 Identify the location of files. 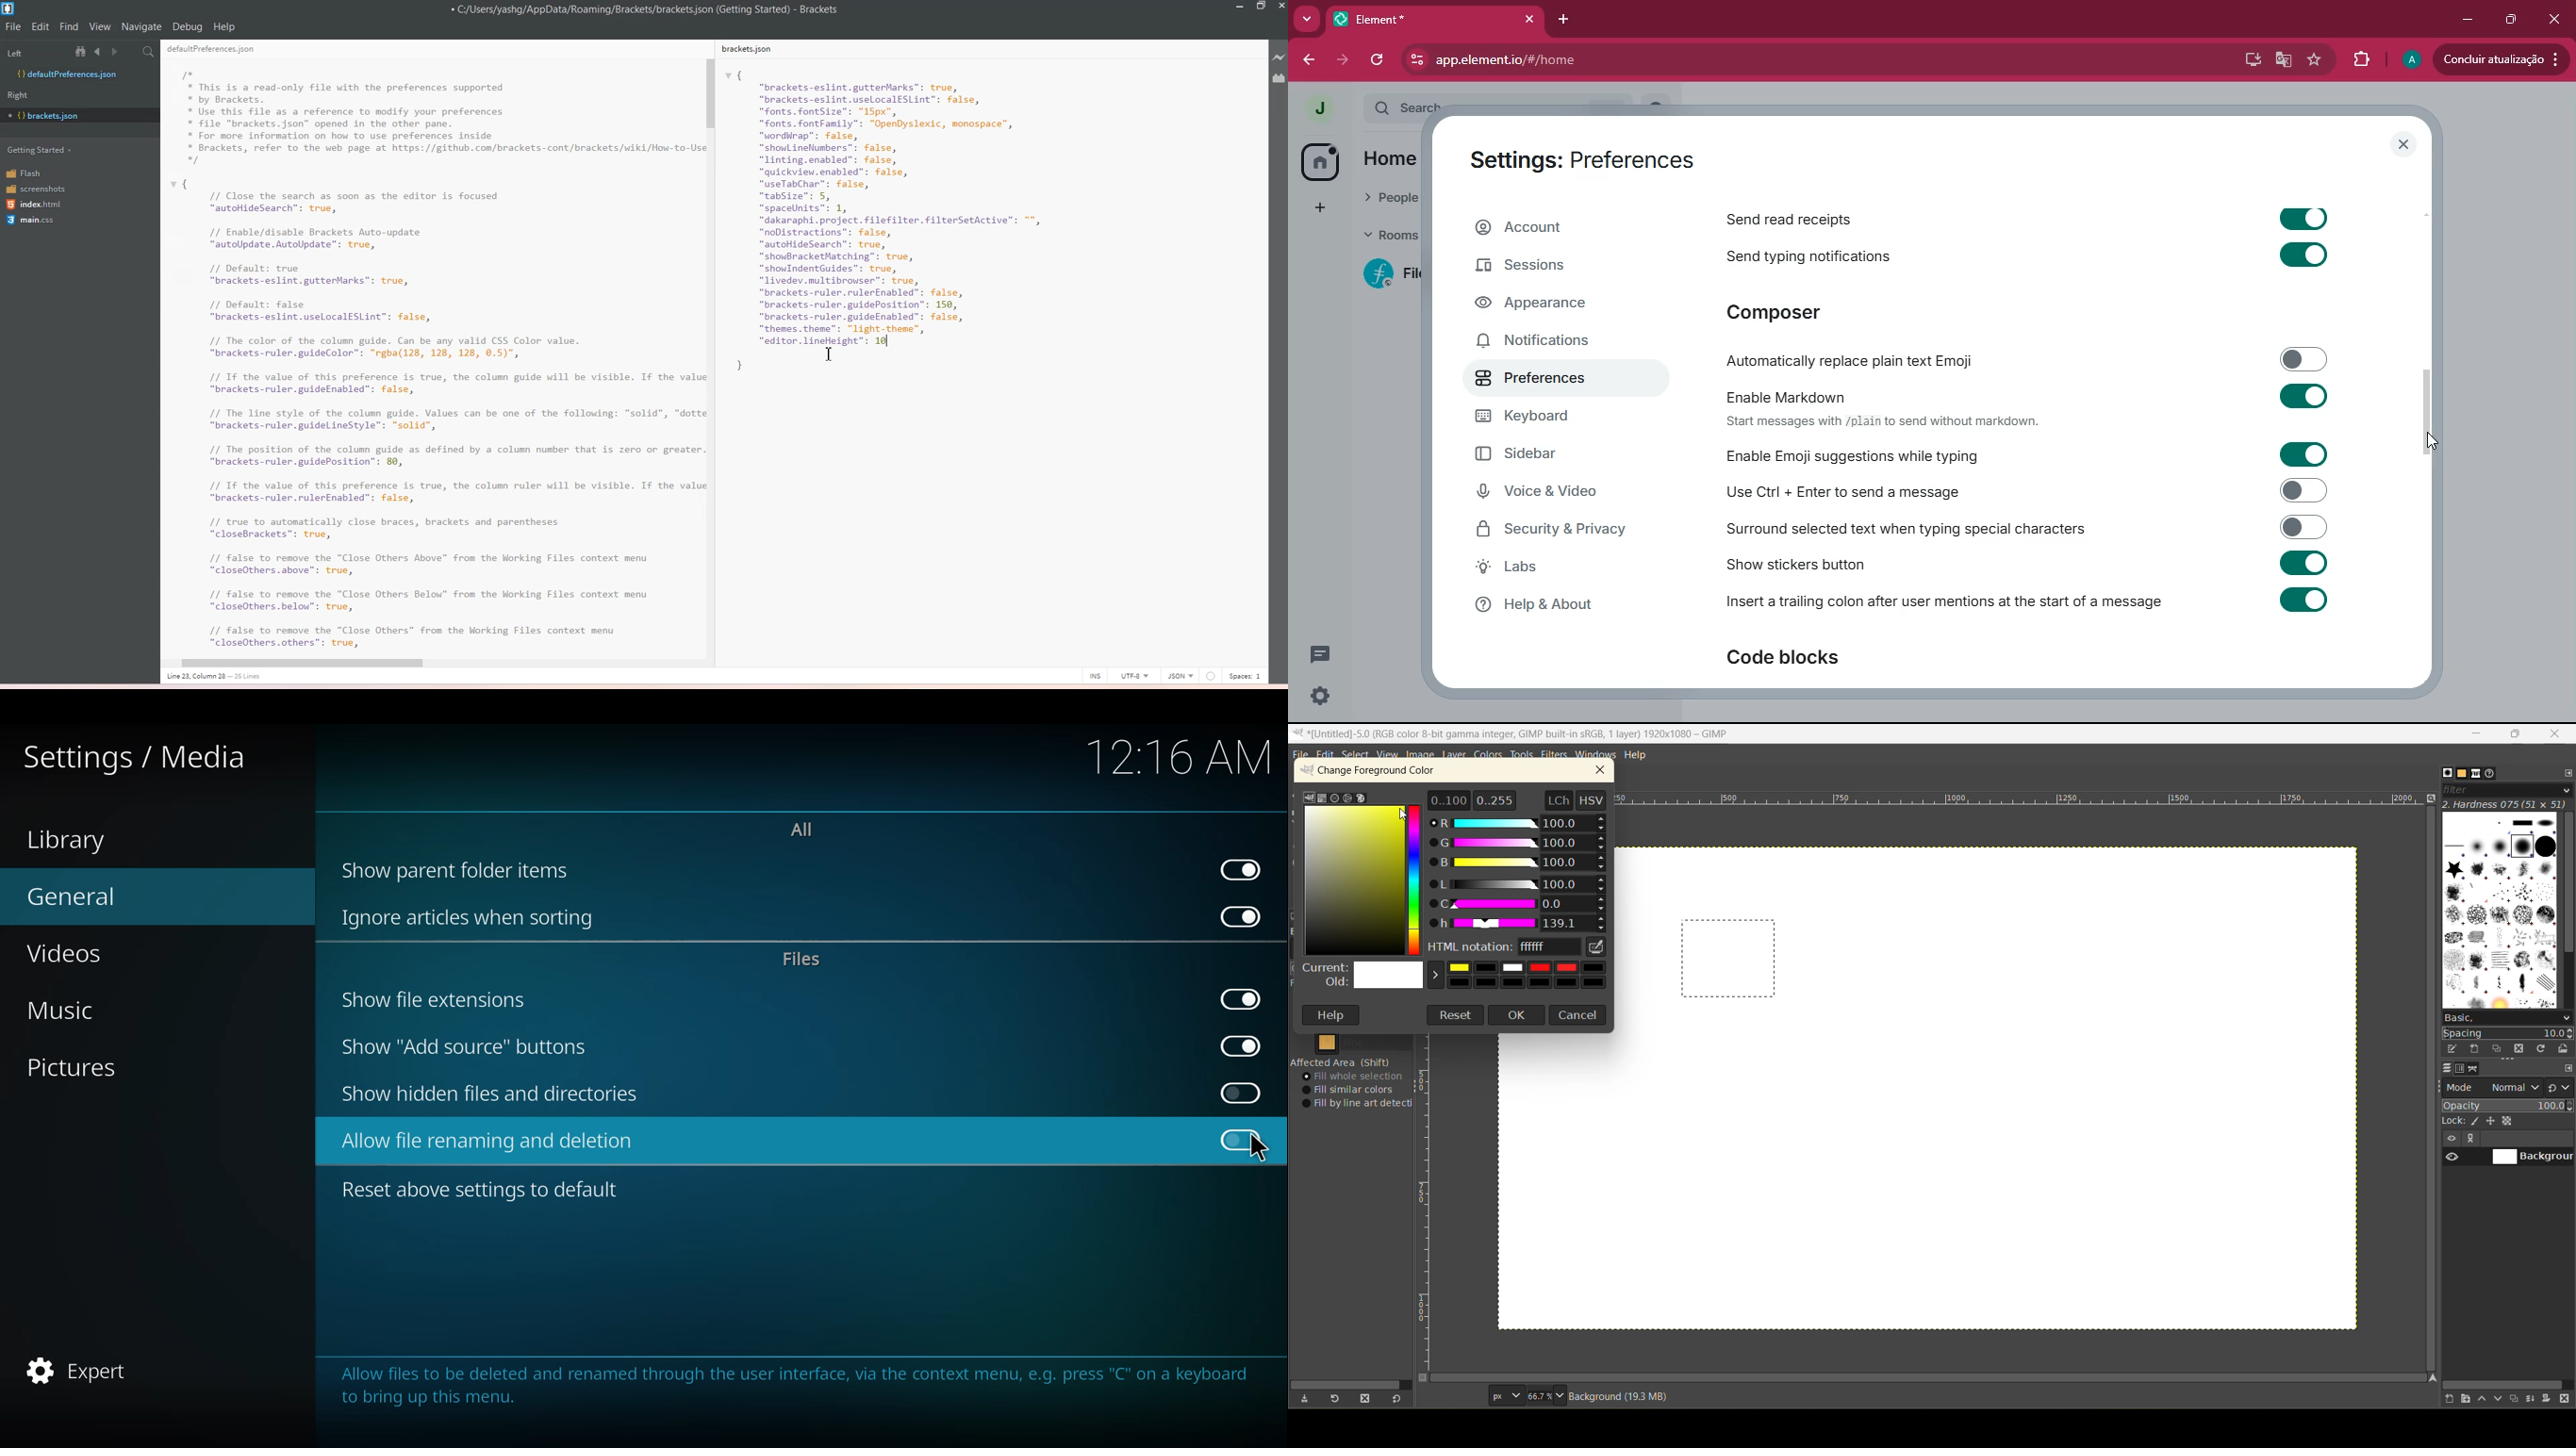
(805, 959).